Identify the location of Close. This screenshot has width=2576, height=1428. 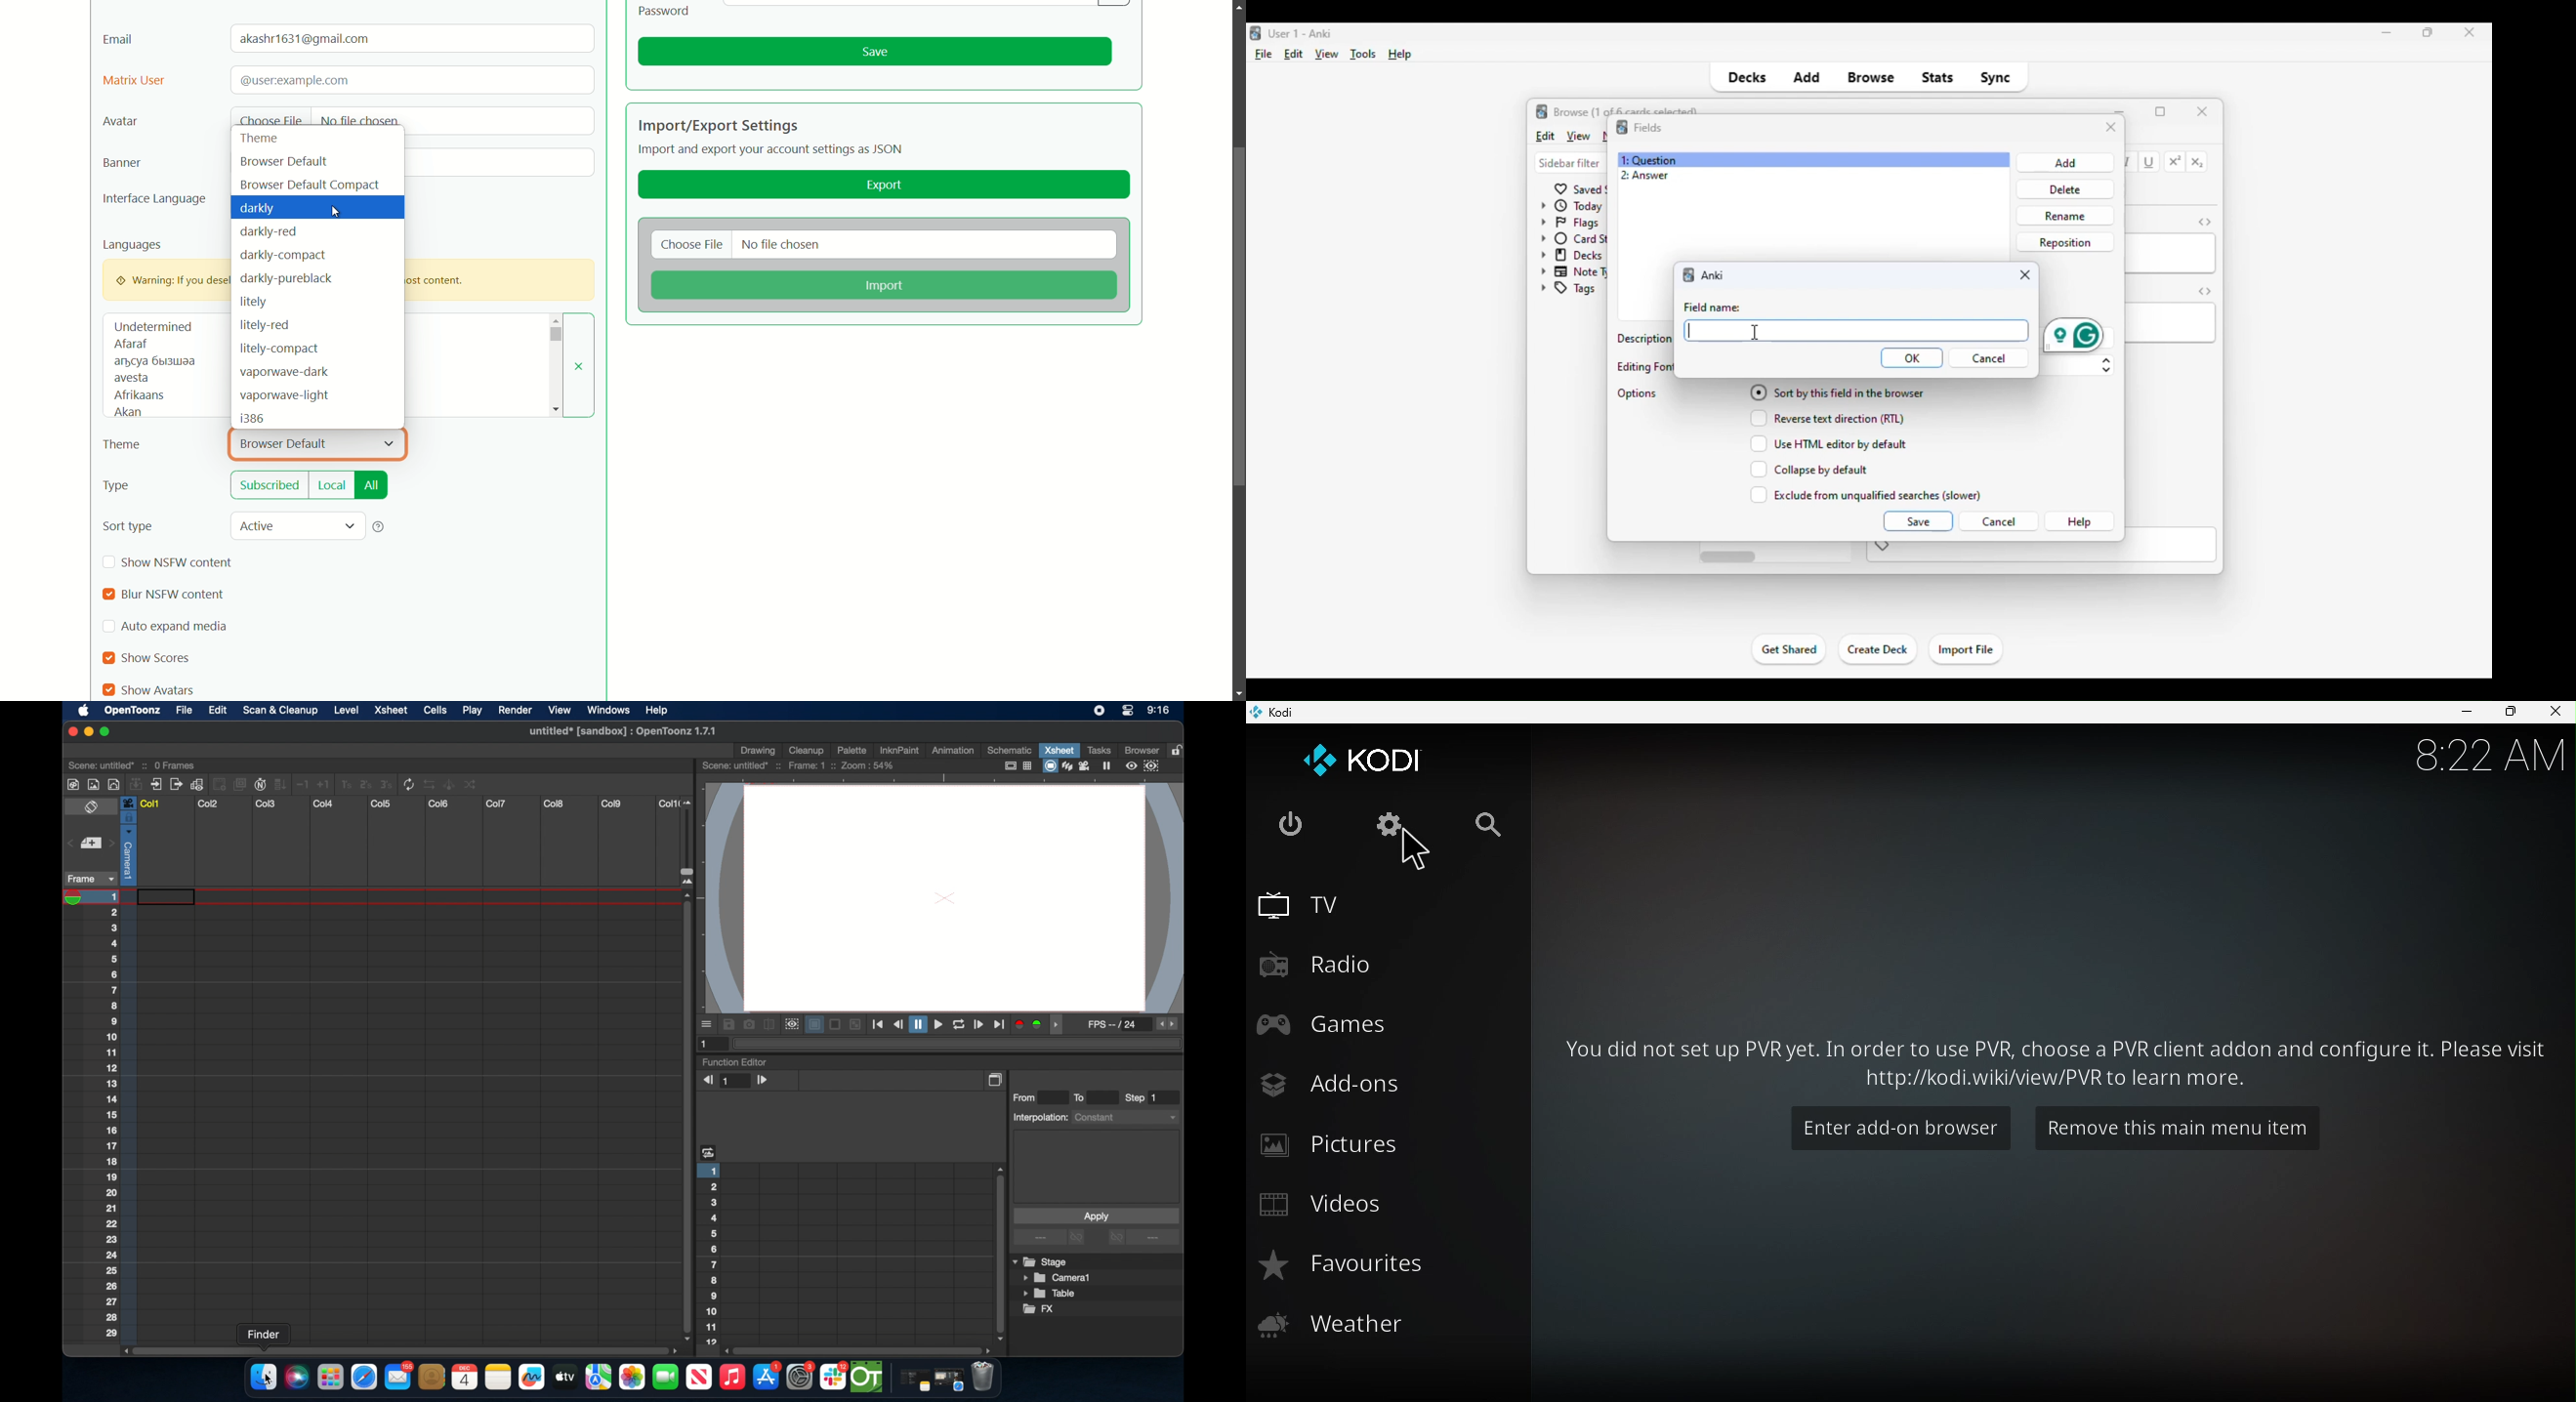
(2553, 713).